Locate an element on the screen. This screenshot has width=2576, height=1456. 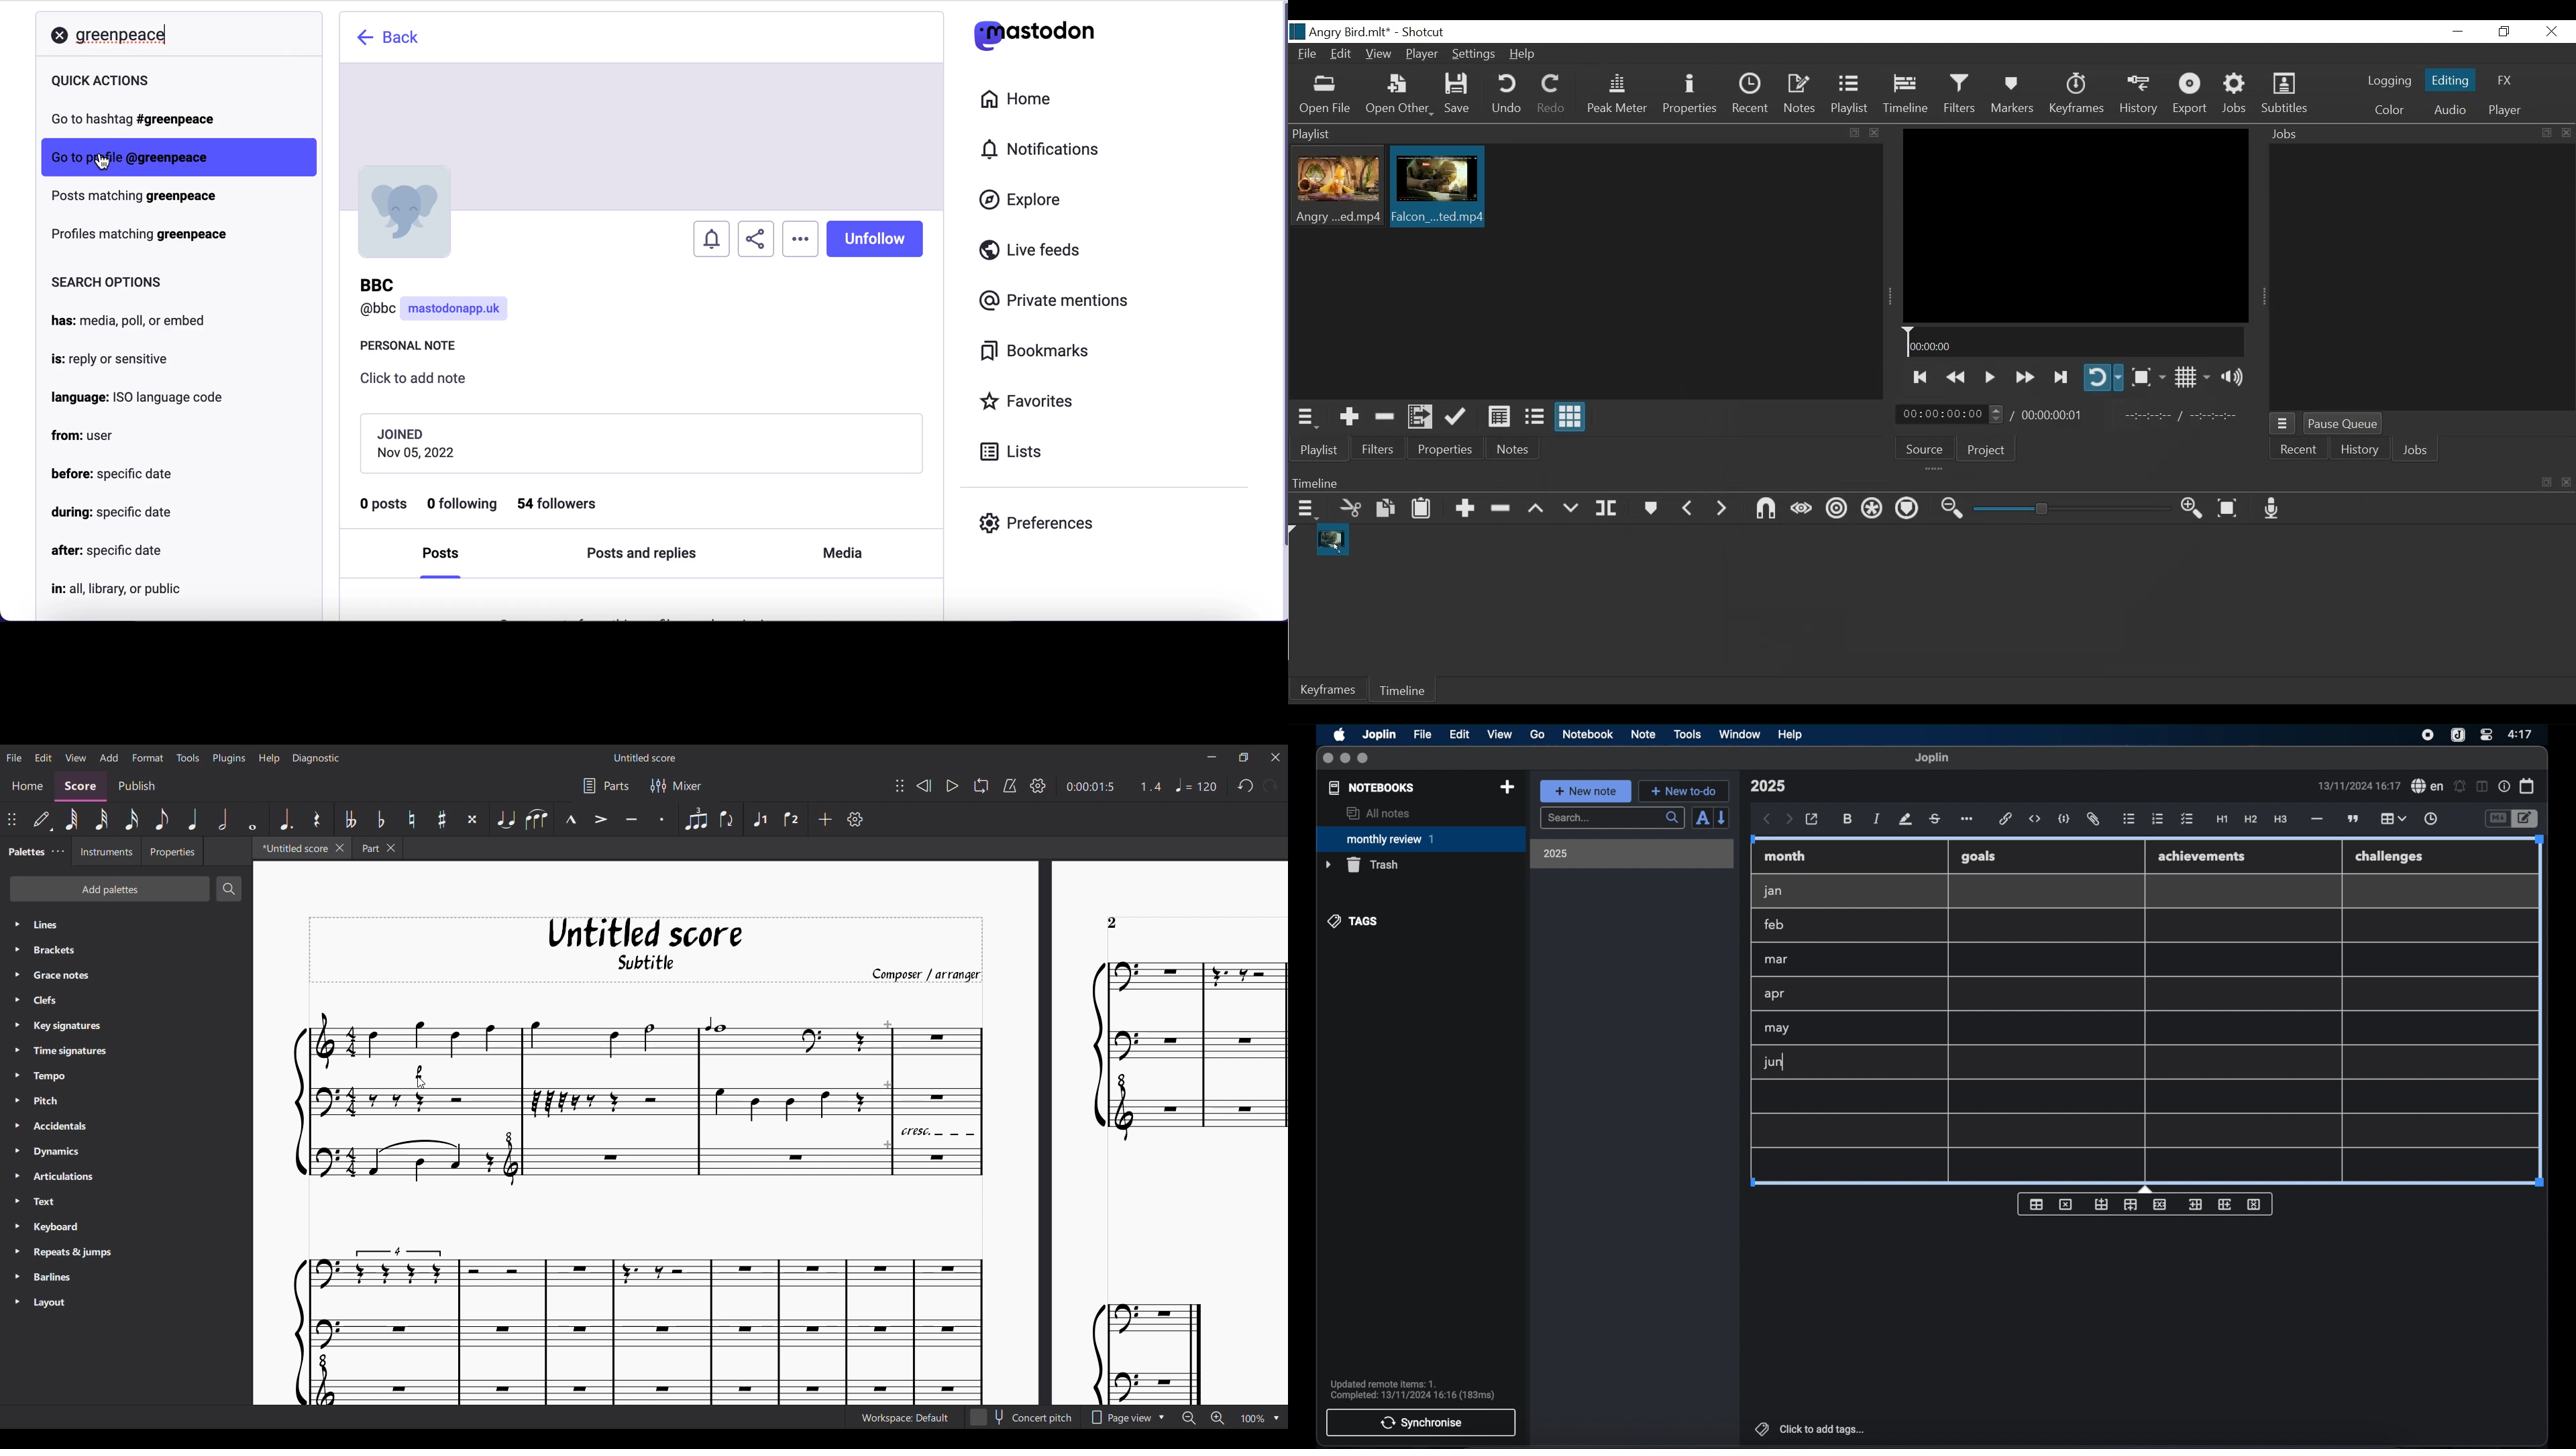
close is located at coordinates (2568, 482).